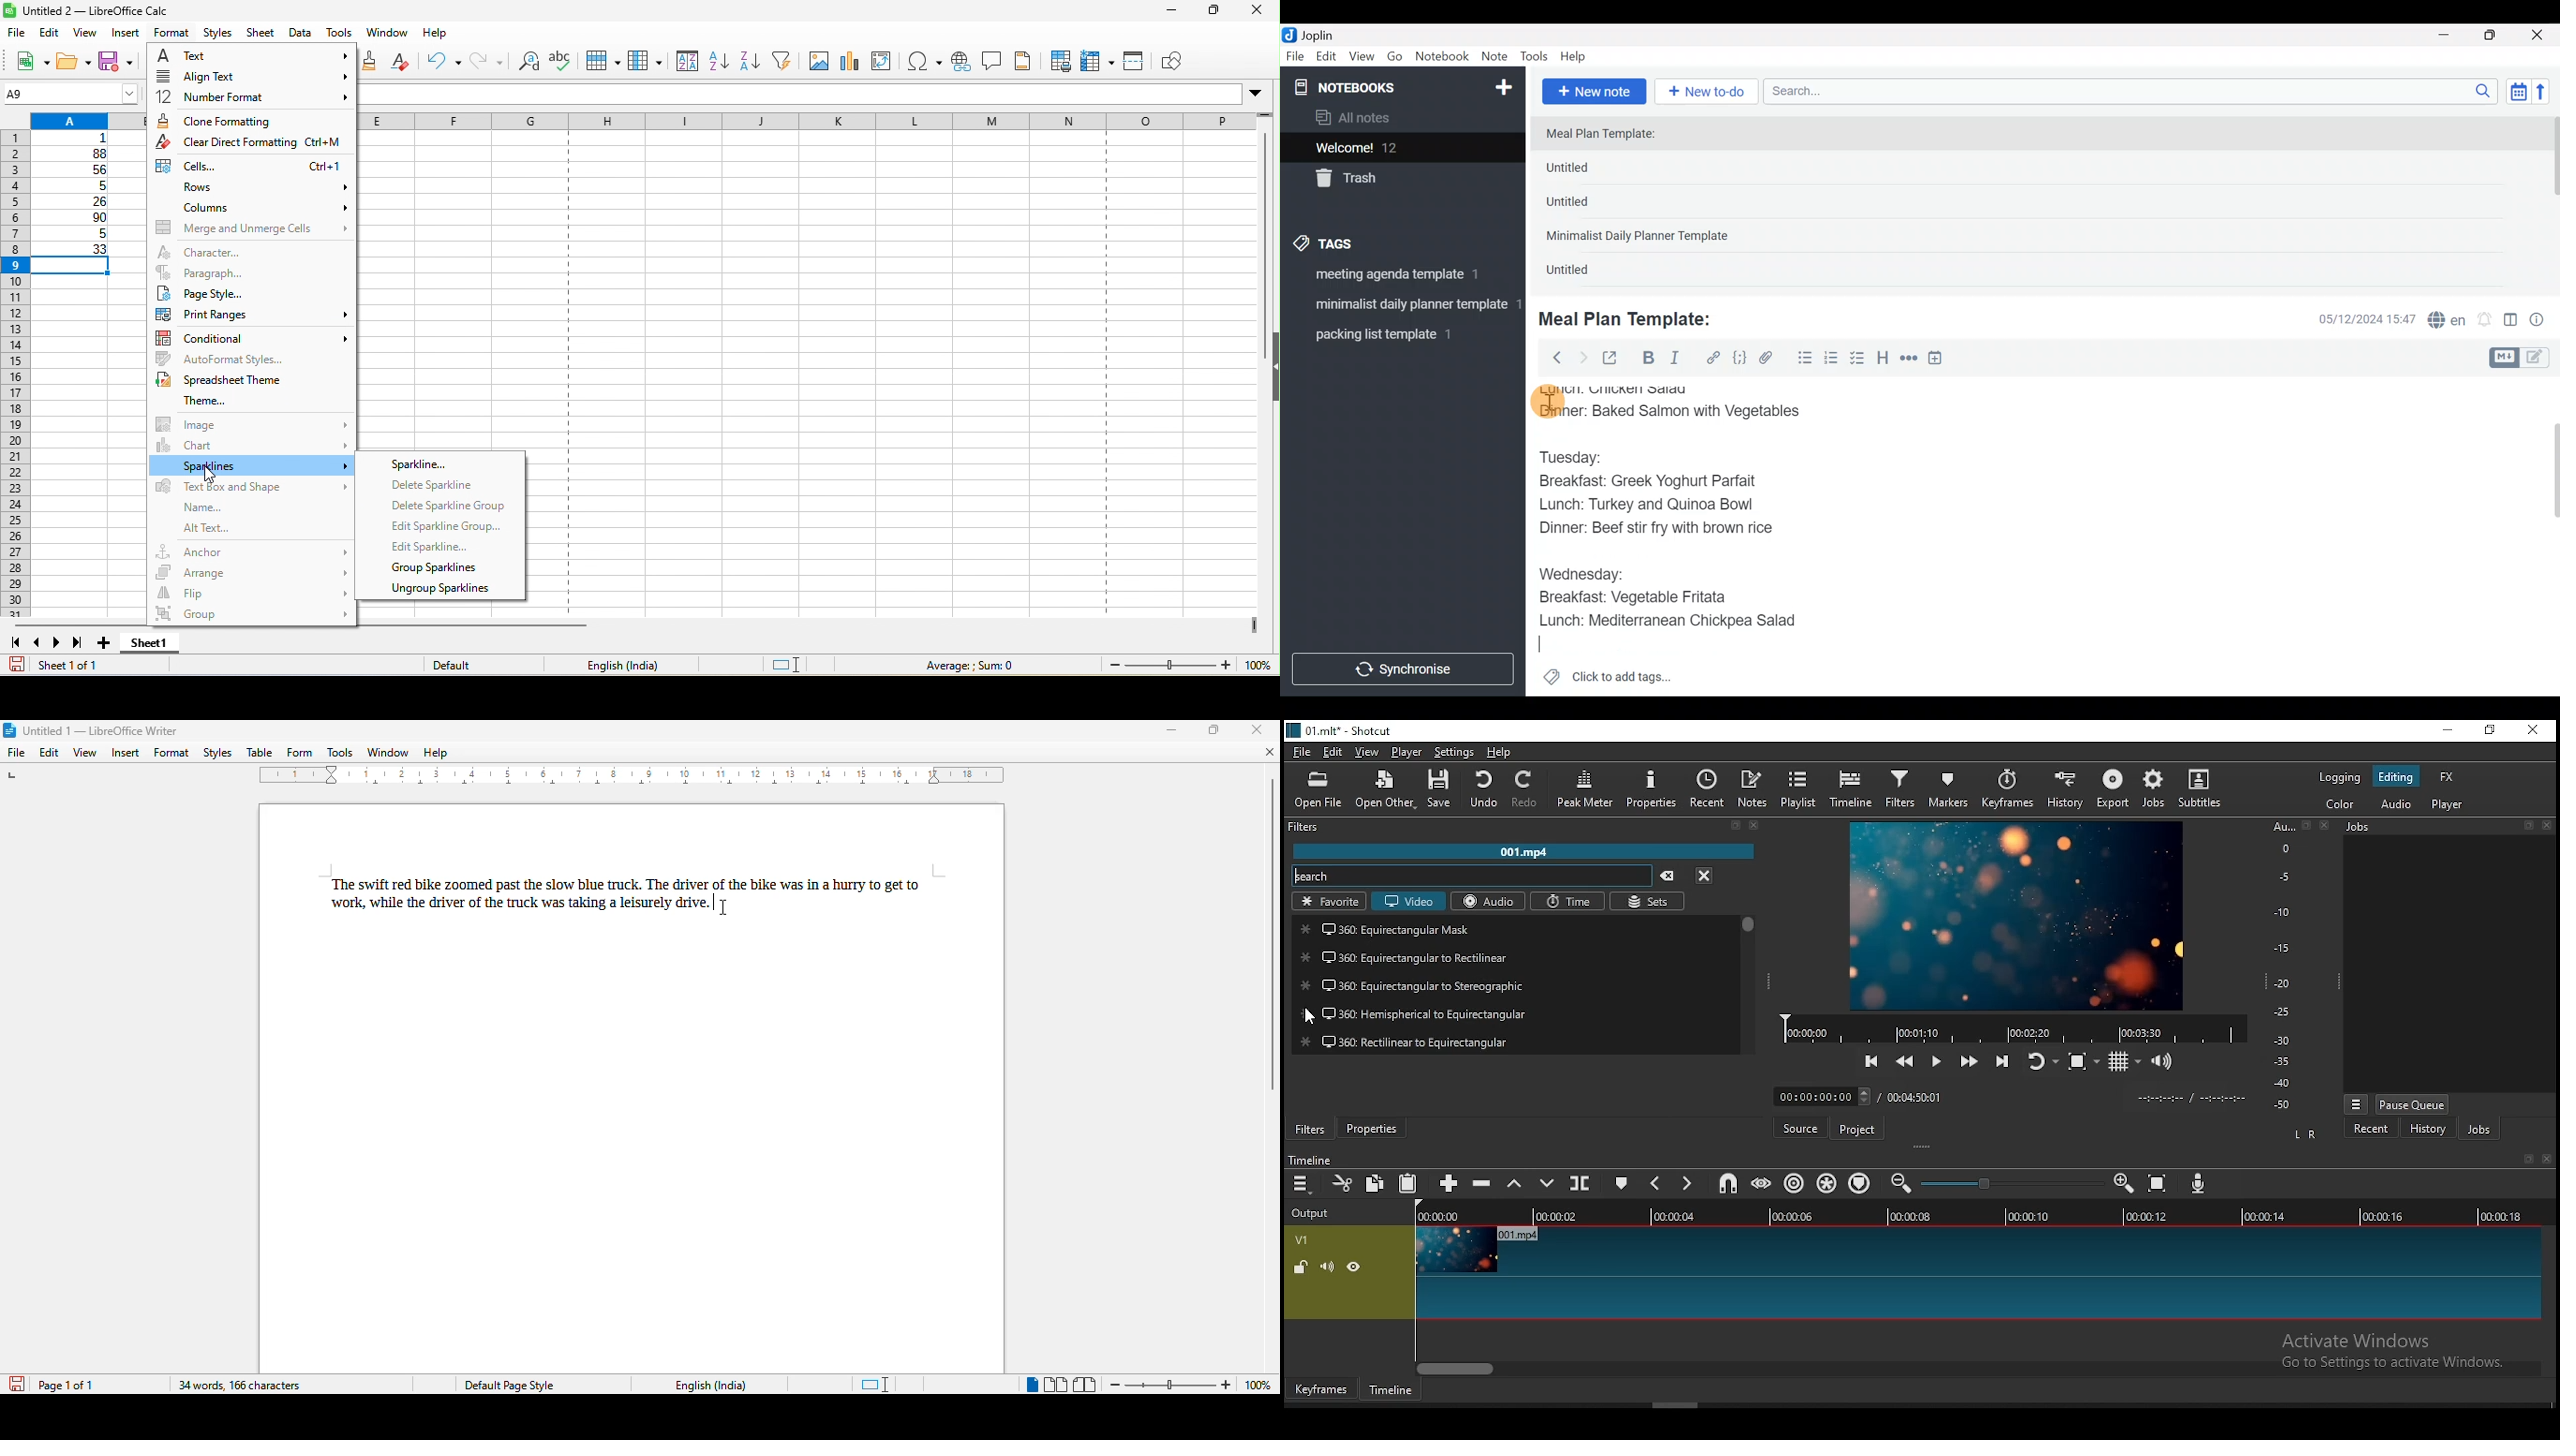  I want to click on redo, so click(488, 63).